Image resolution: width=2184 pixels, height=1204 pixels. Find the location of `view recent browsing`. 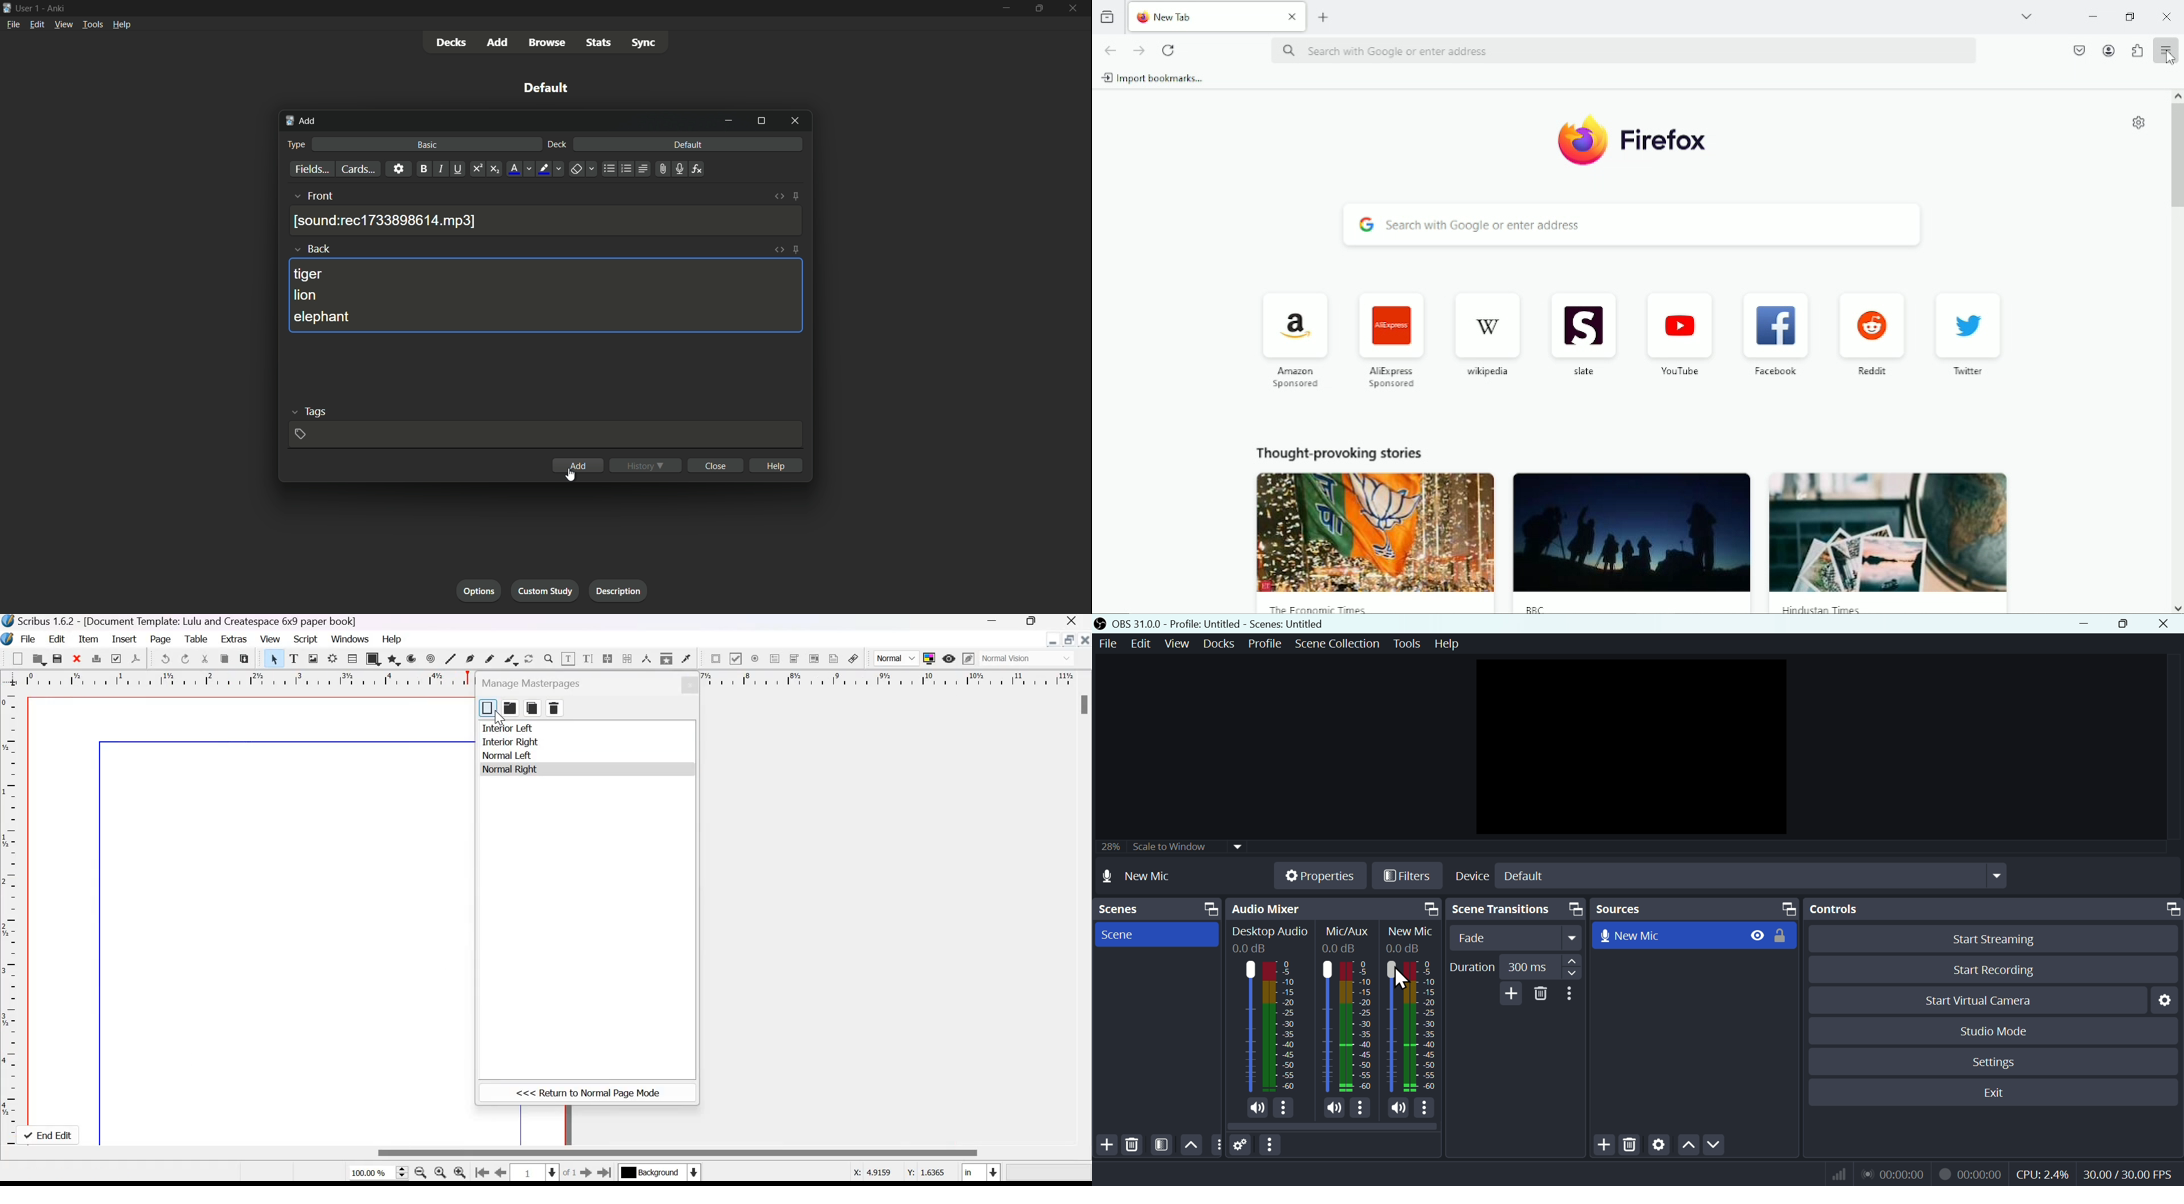

view recent browsing is located at coordinates (1109, 15).